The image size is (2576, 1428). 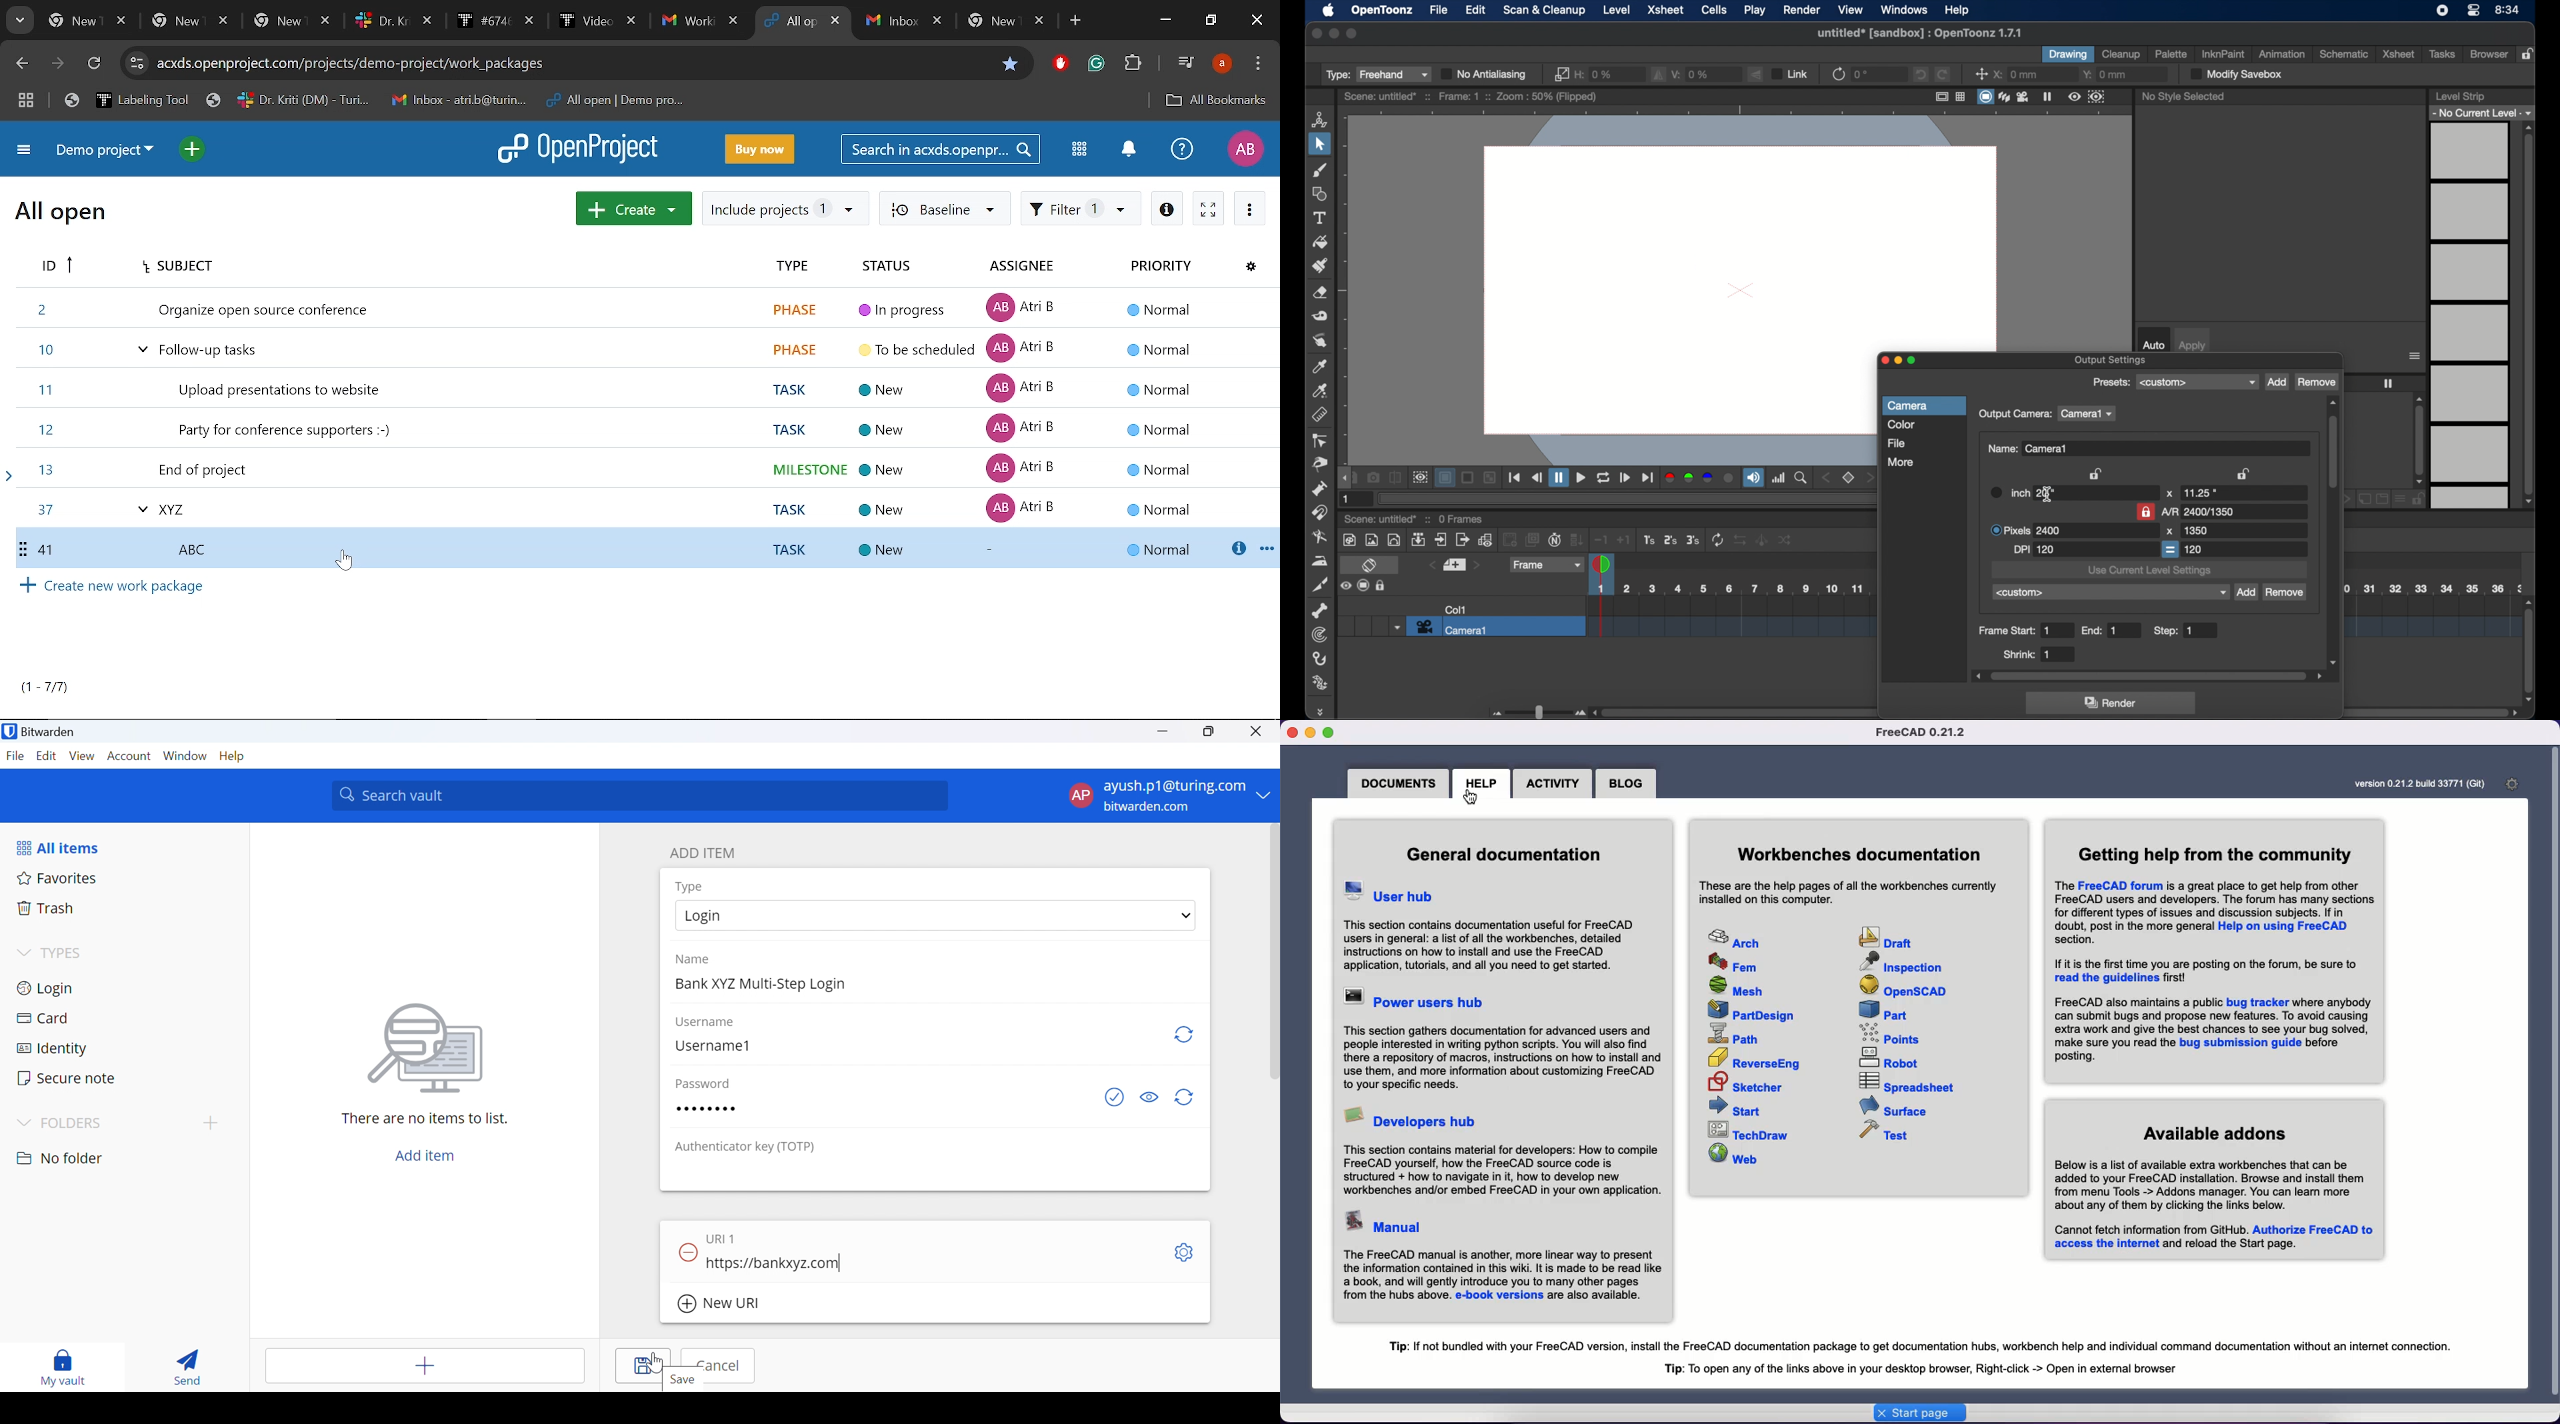 What do you see at coordinates (580, 149) in the screenshot?
I see `Openproject logo` at bounding box center [580, 149].